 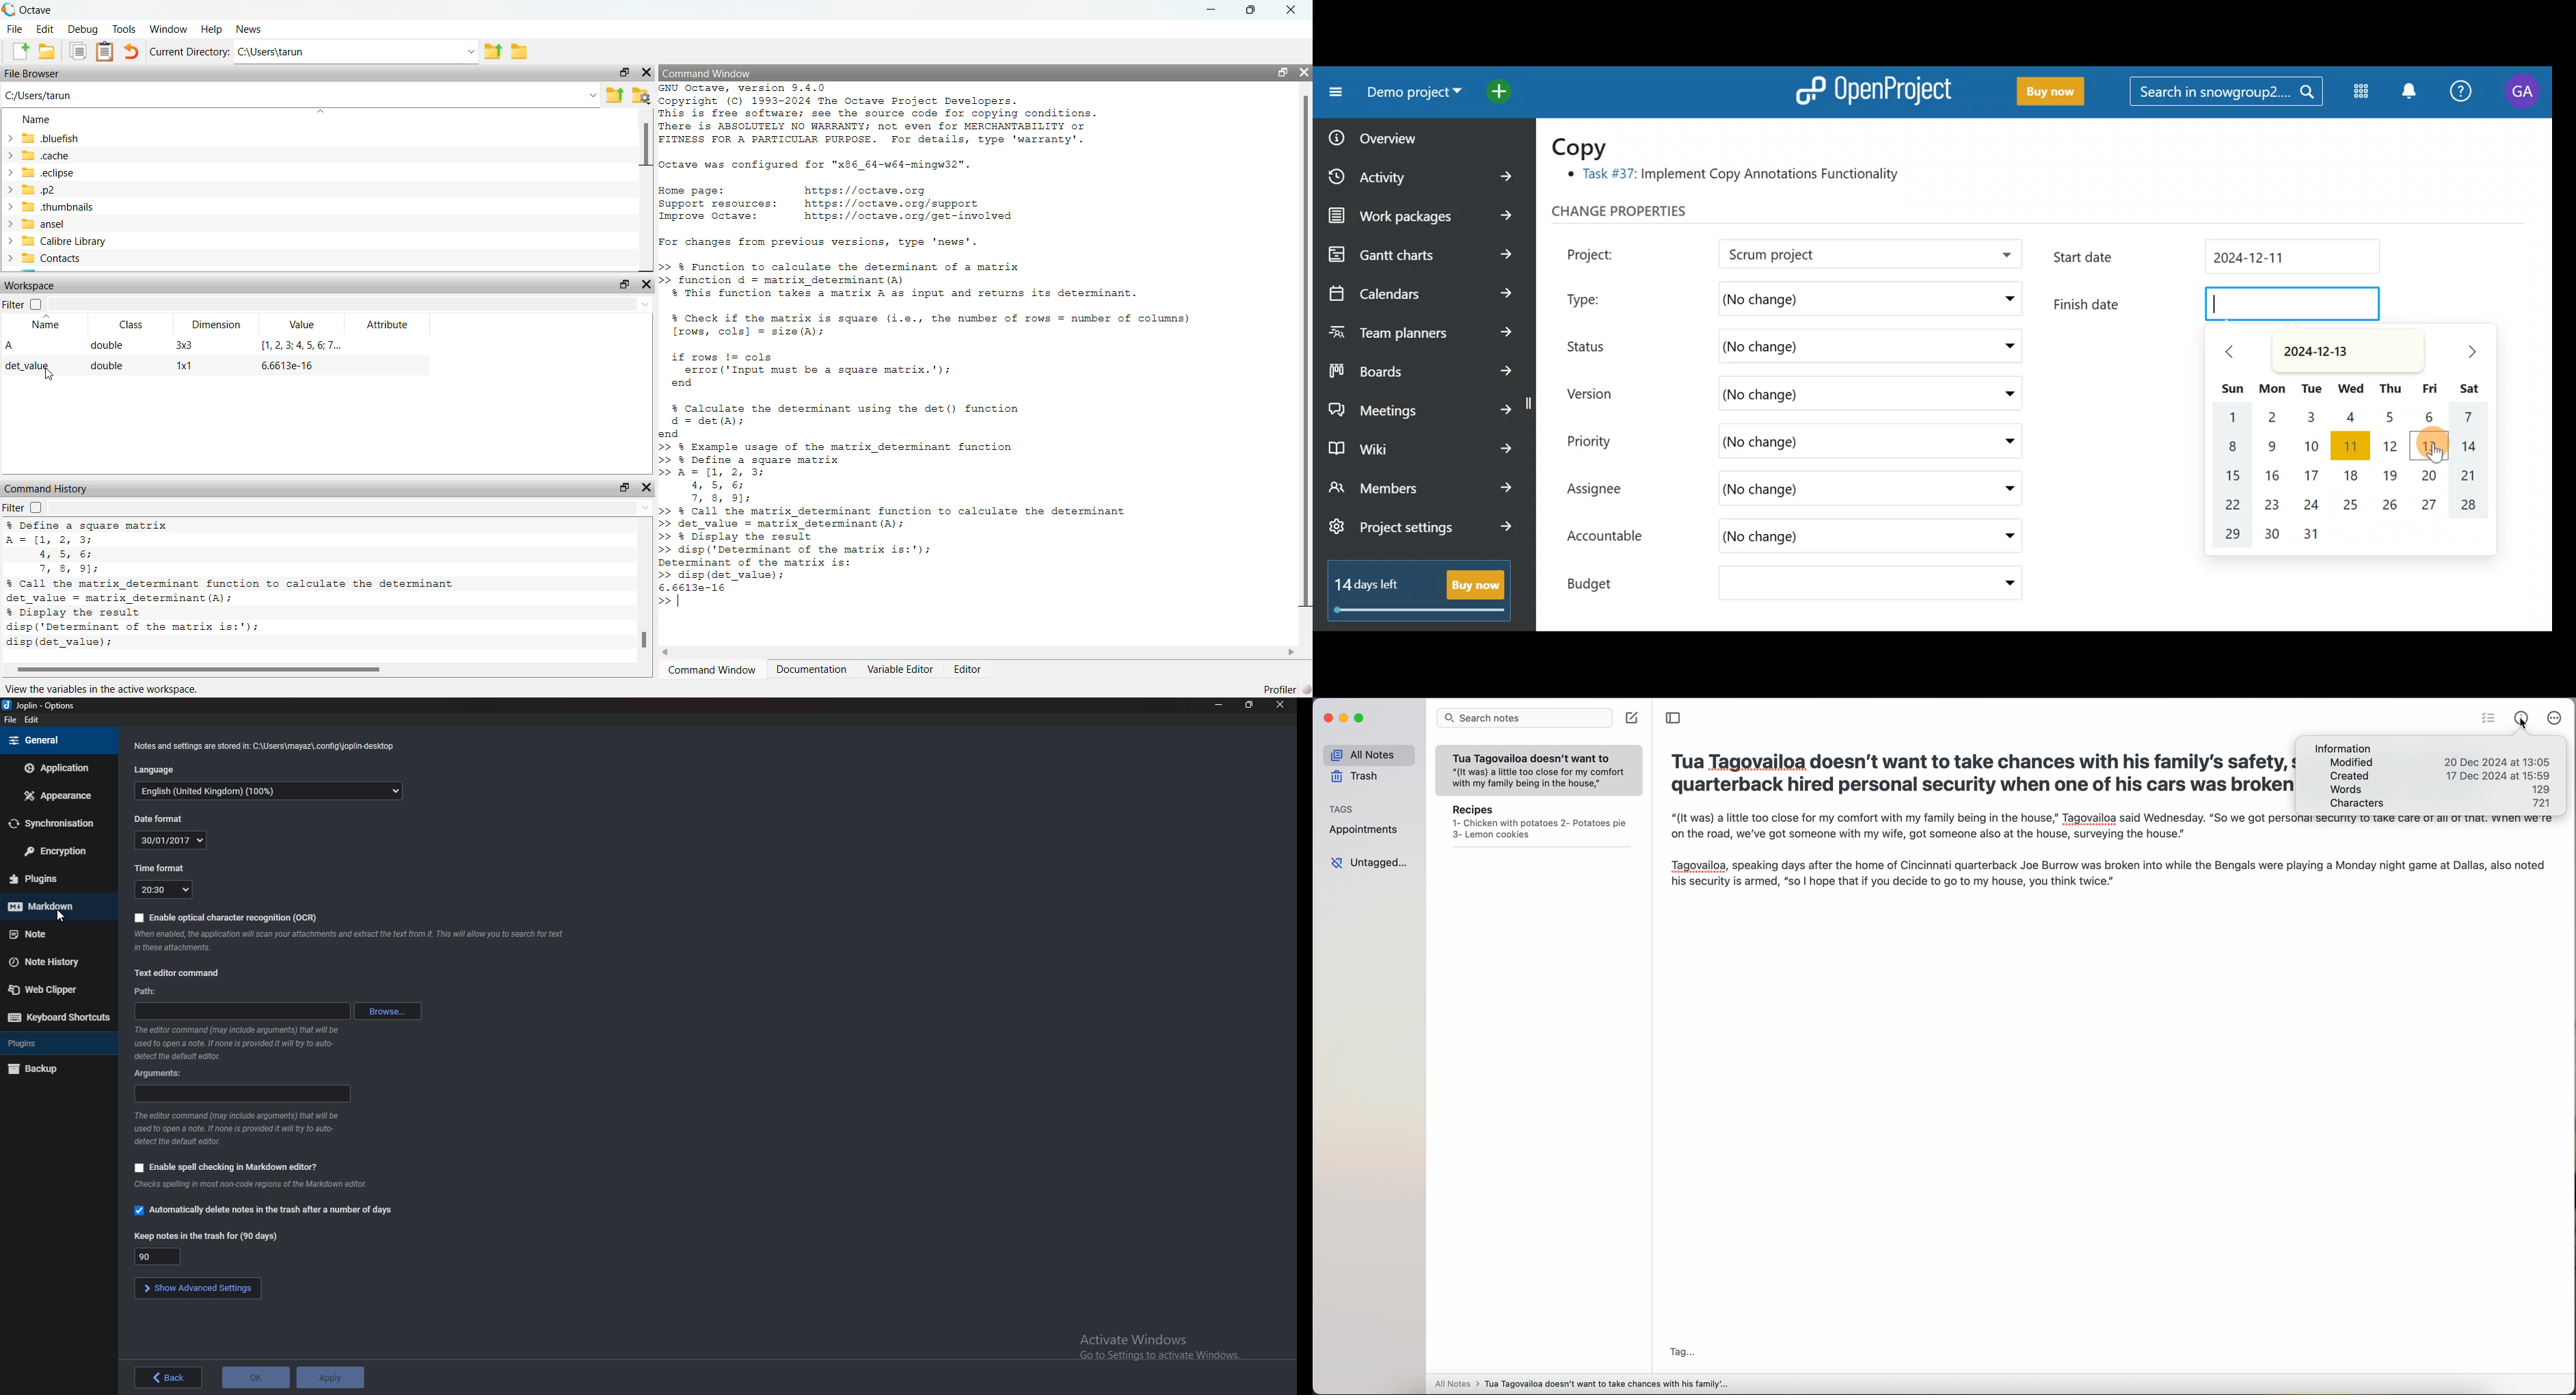 What do you see at coordinates (2351, 387) in the screenshot?
I see `Wed` at bounding box center [2351, 387].